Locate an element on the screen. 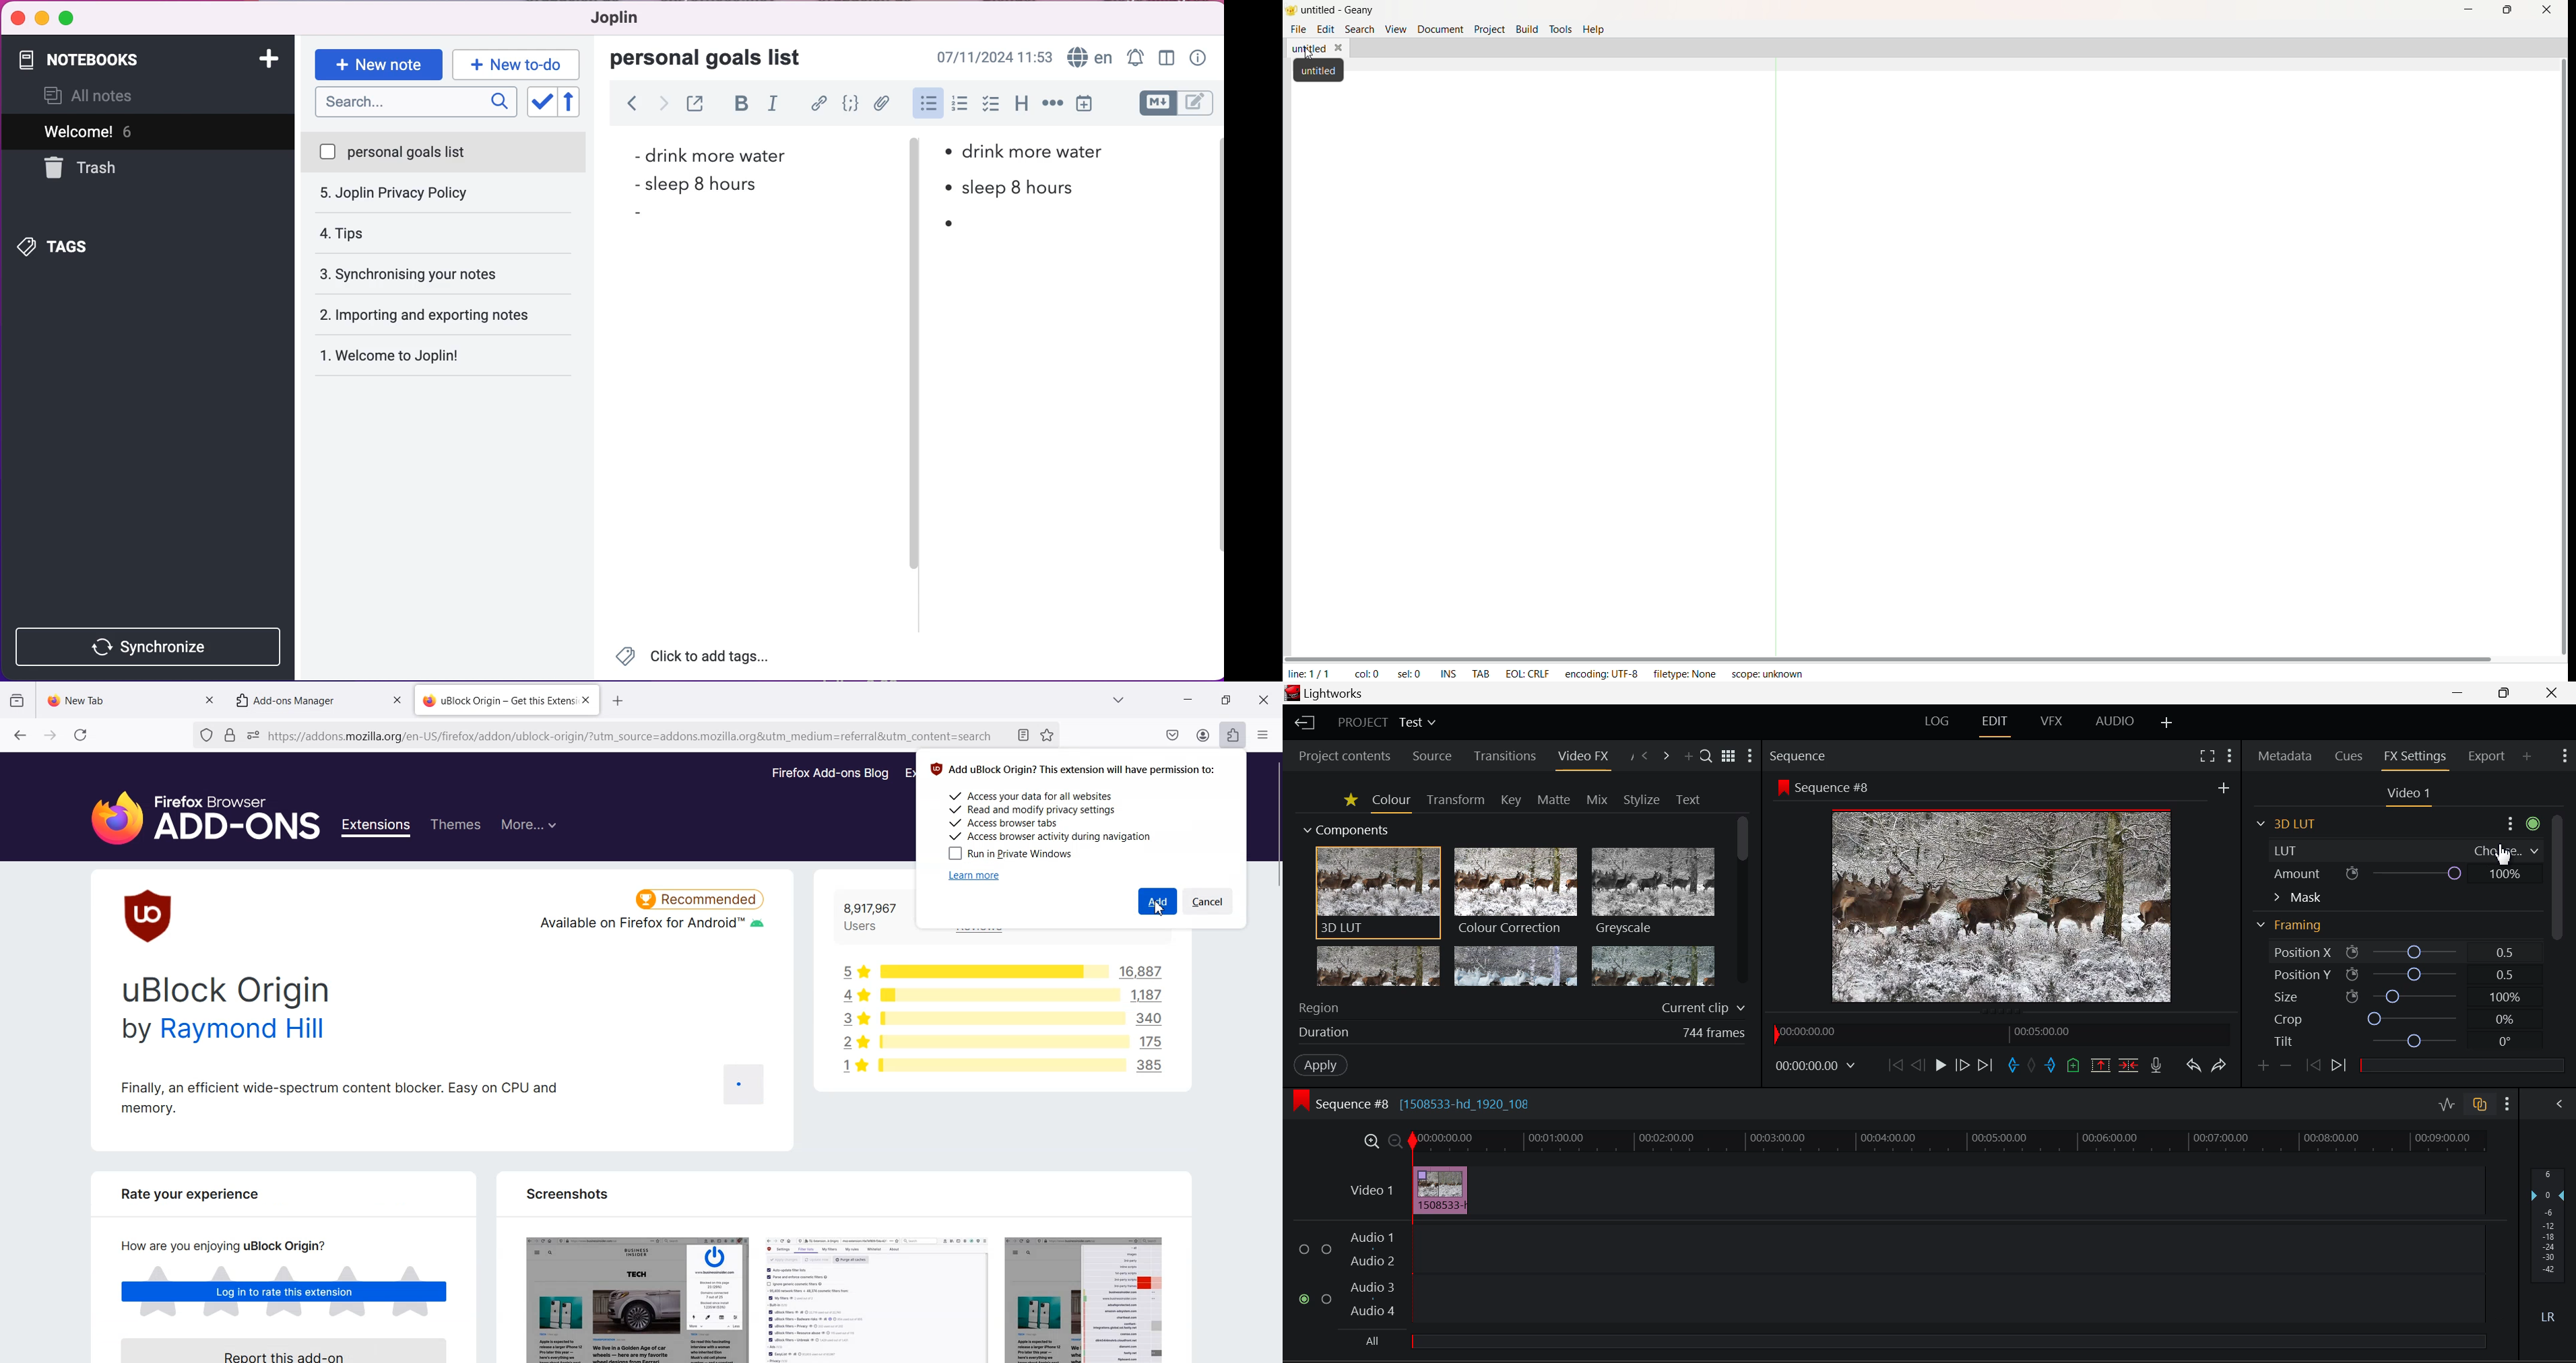  Rate your experience is located at coordinates (183, 1199).